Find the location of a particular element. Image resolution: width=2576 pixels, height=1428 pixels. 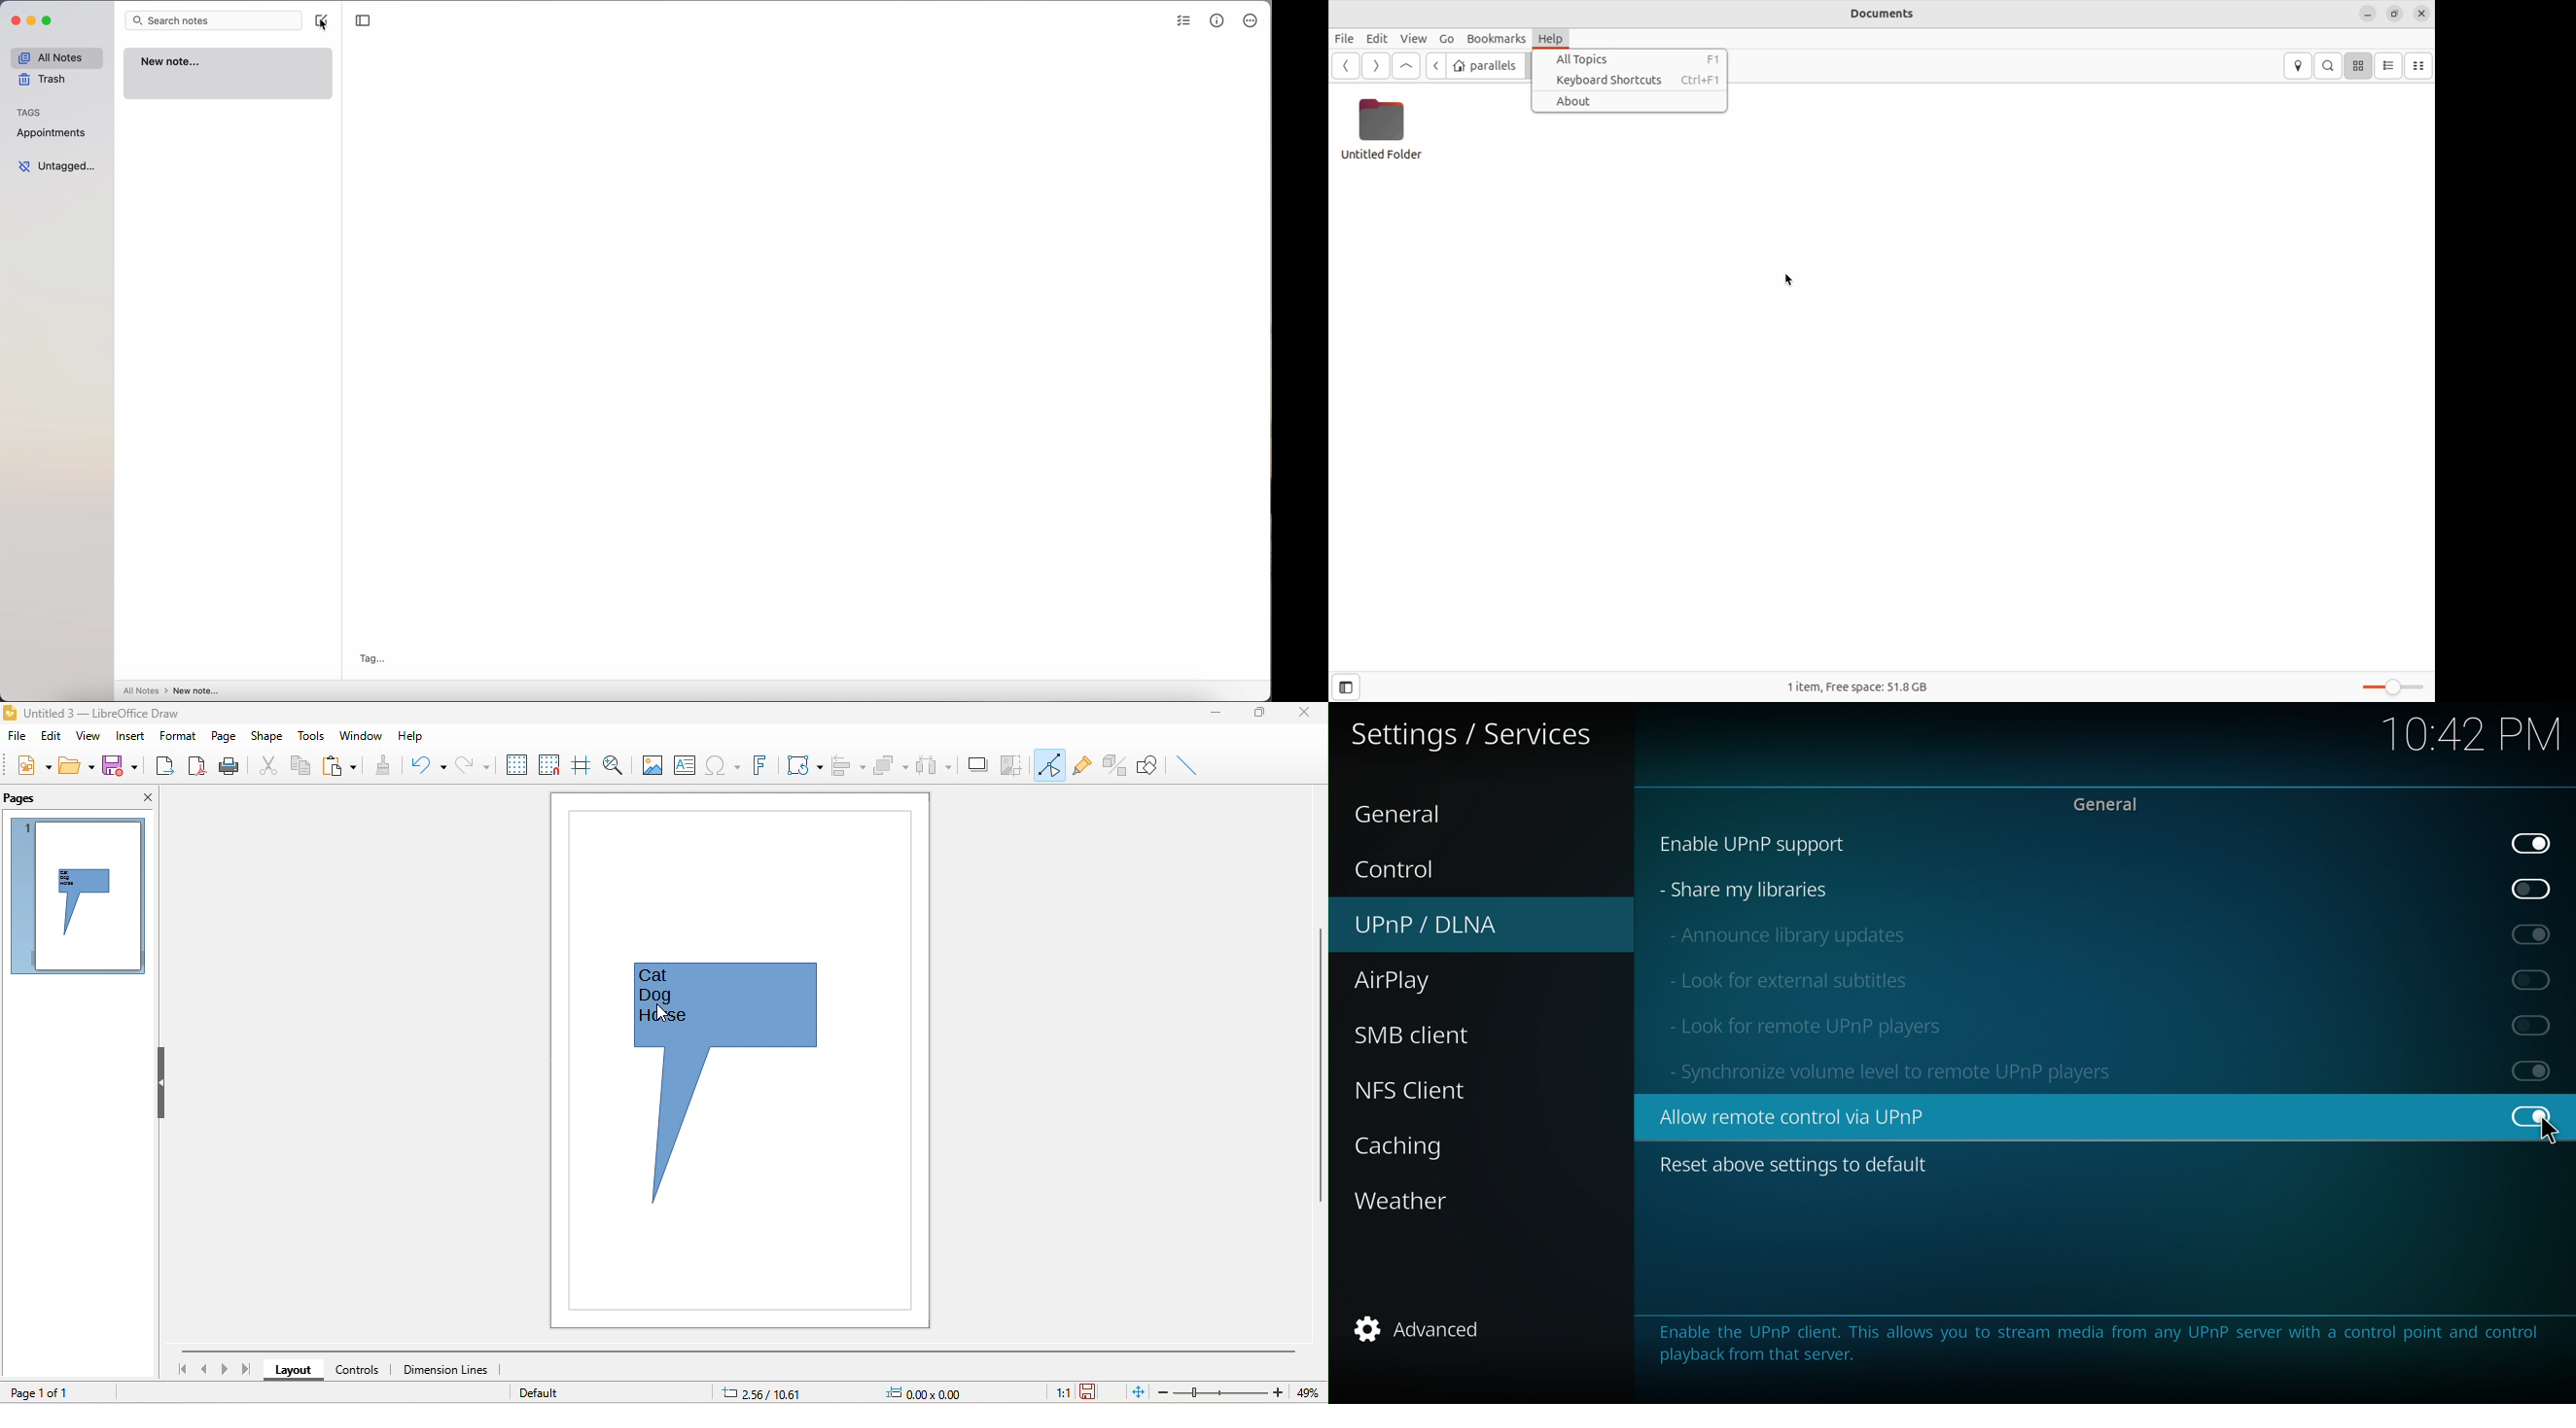

undo is located at coordinates (424, 764).